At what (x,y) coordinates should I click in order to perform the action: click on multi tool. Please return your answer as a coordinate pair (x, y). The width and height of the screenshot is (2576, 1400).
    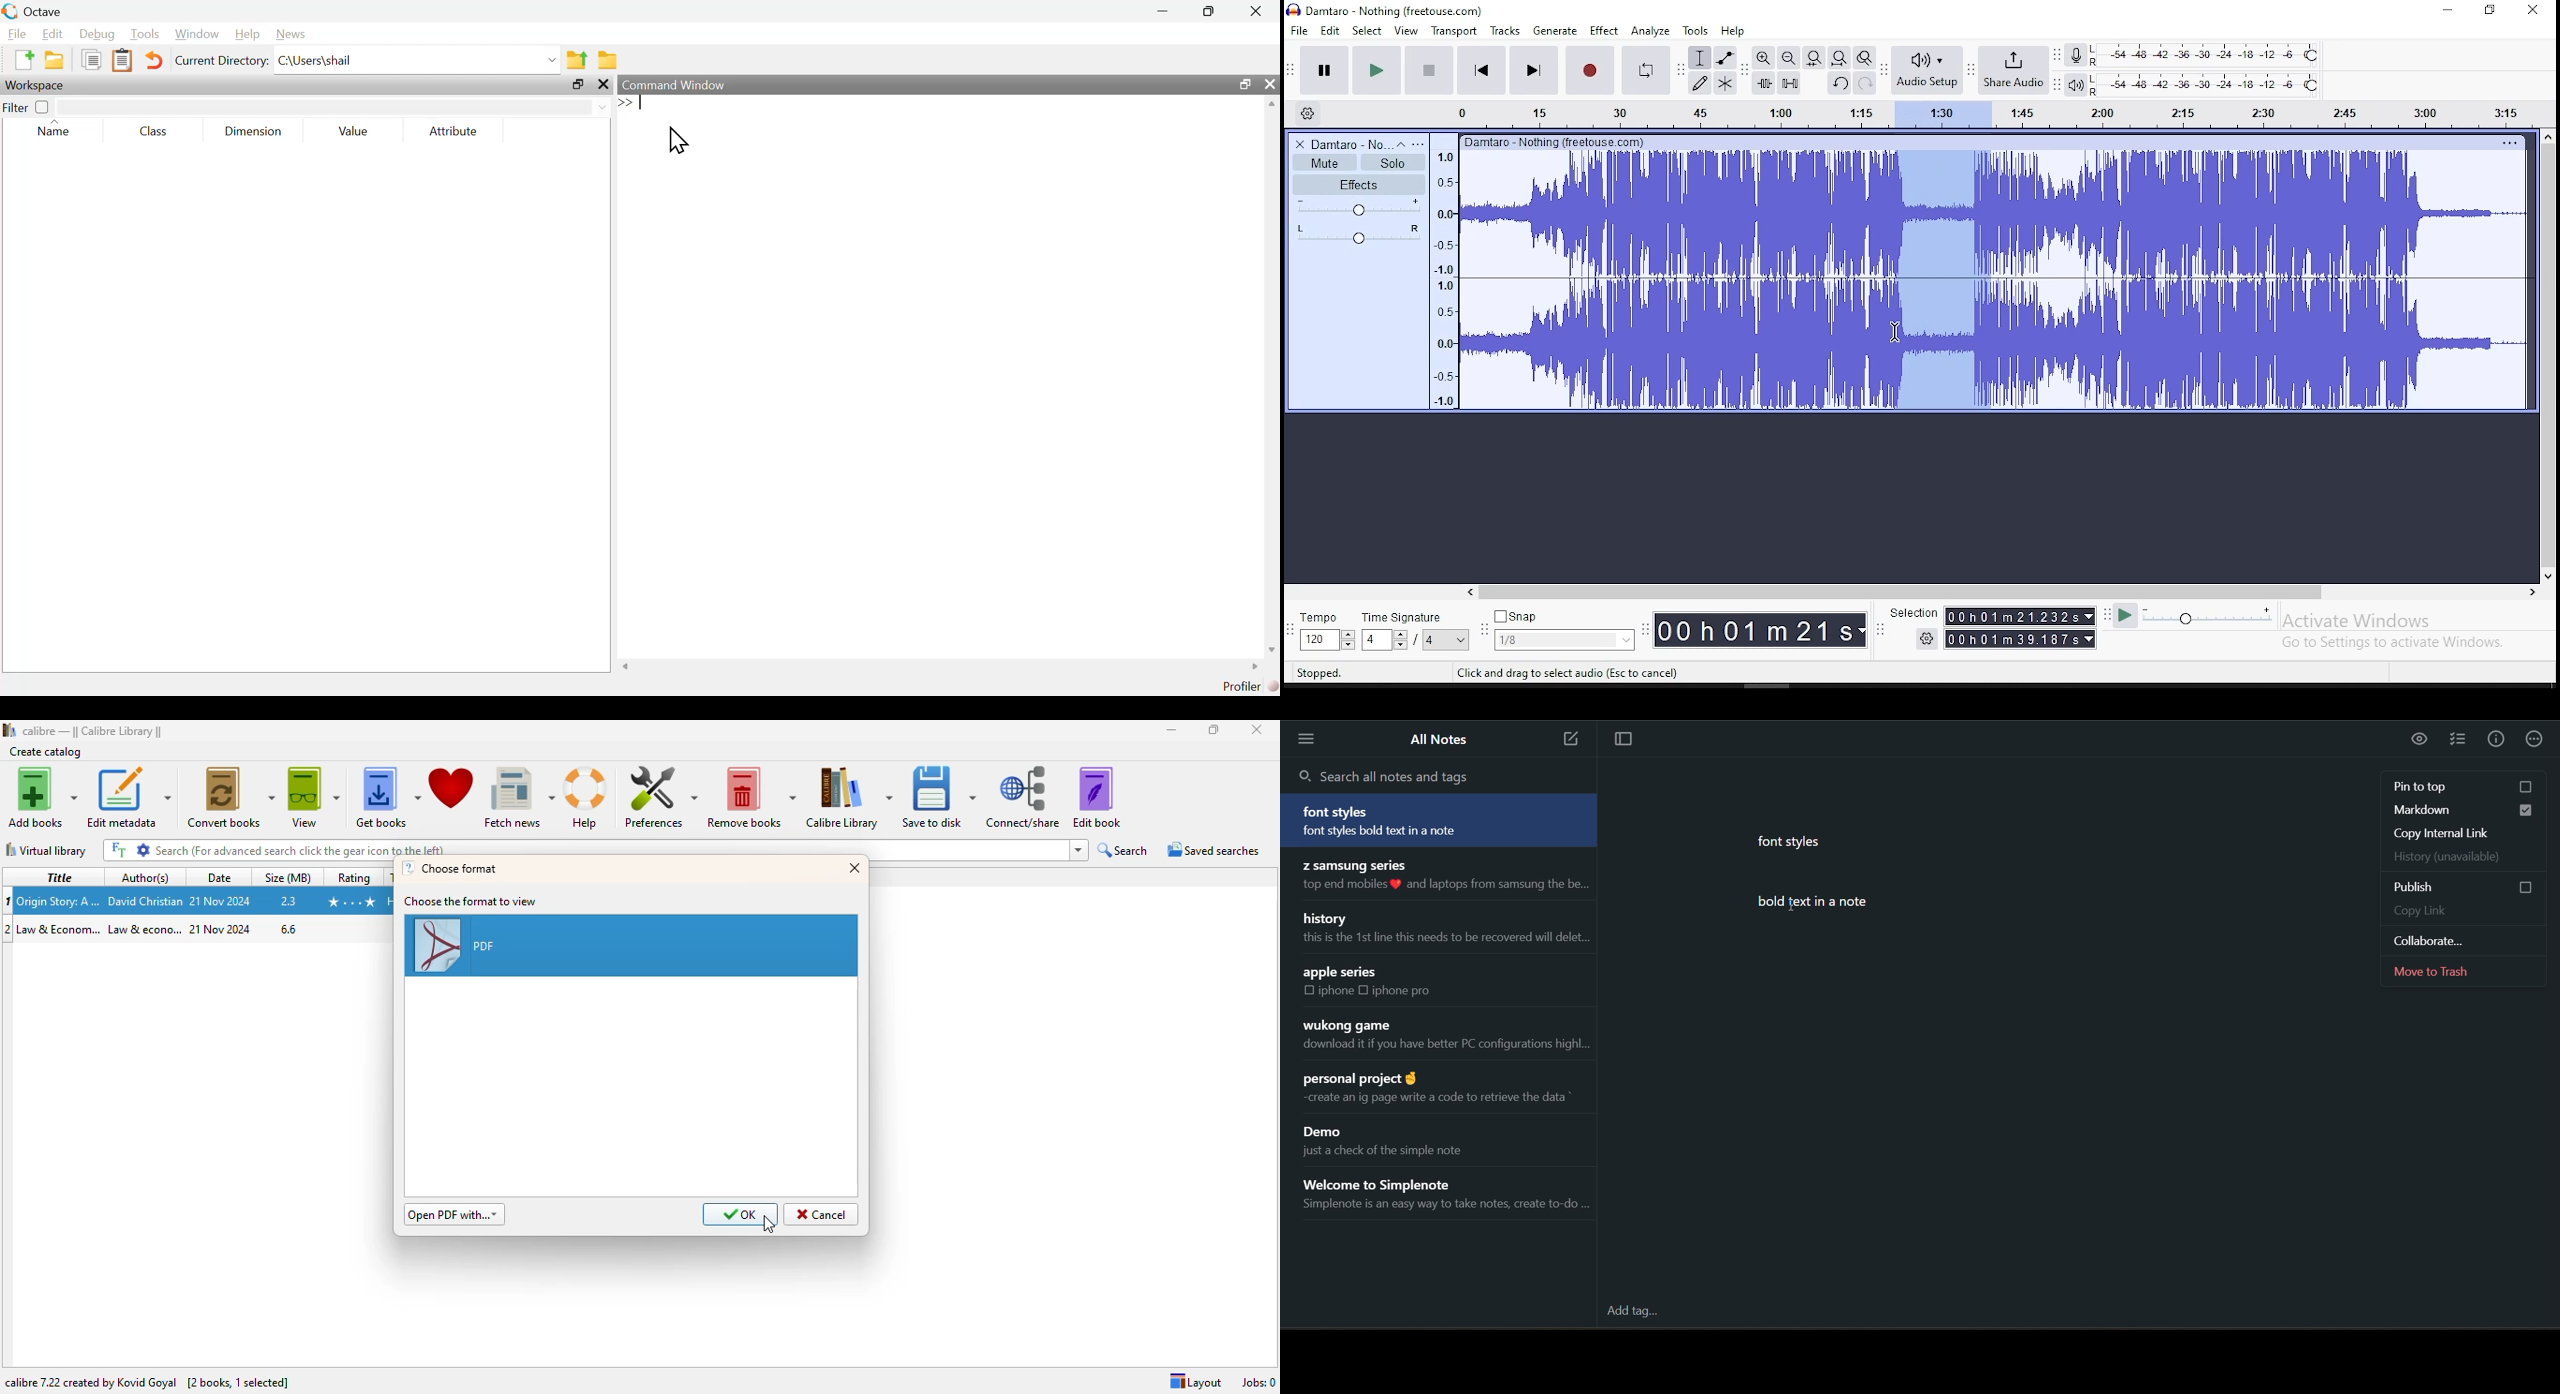
    Looking at the image, I should click on (1725, 82).